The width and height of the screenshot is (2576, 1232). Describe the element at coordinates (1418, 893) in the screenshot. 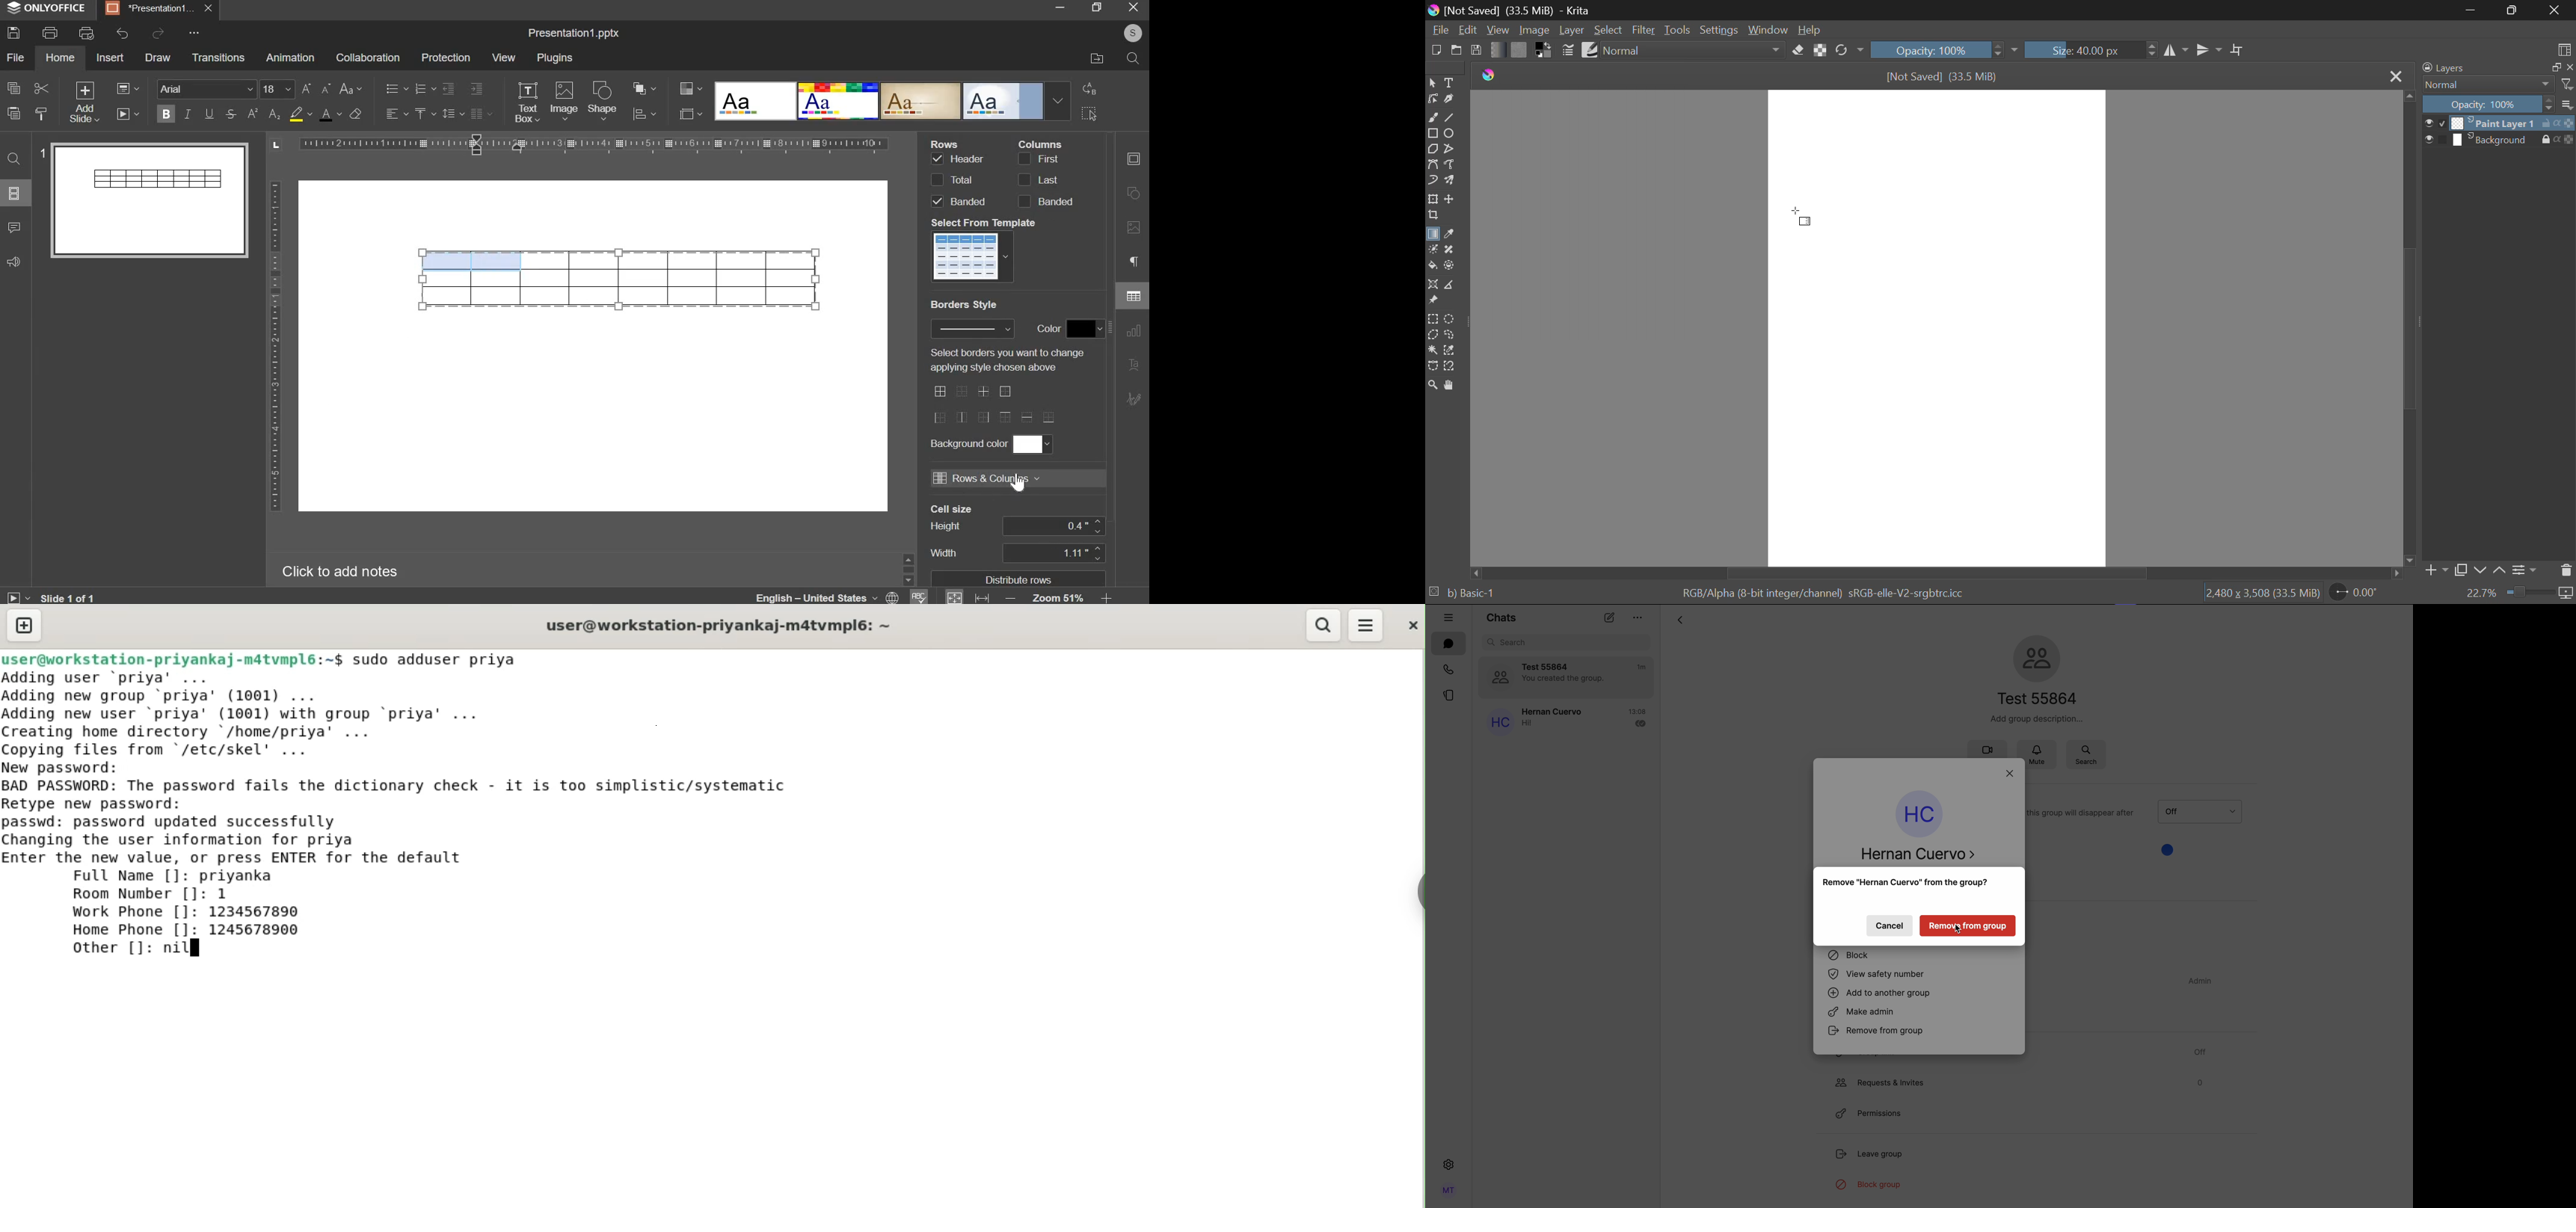

I see `sidebar` at that location.